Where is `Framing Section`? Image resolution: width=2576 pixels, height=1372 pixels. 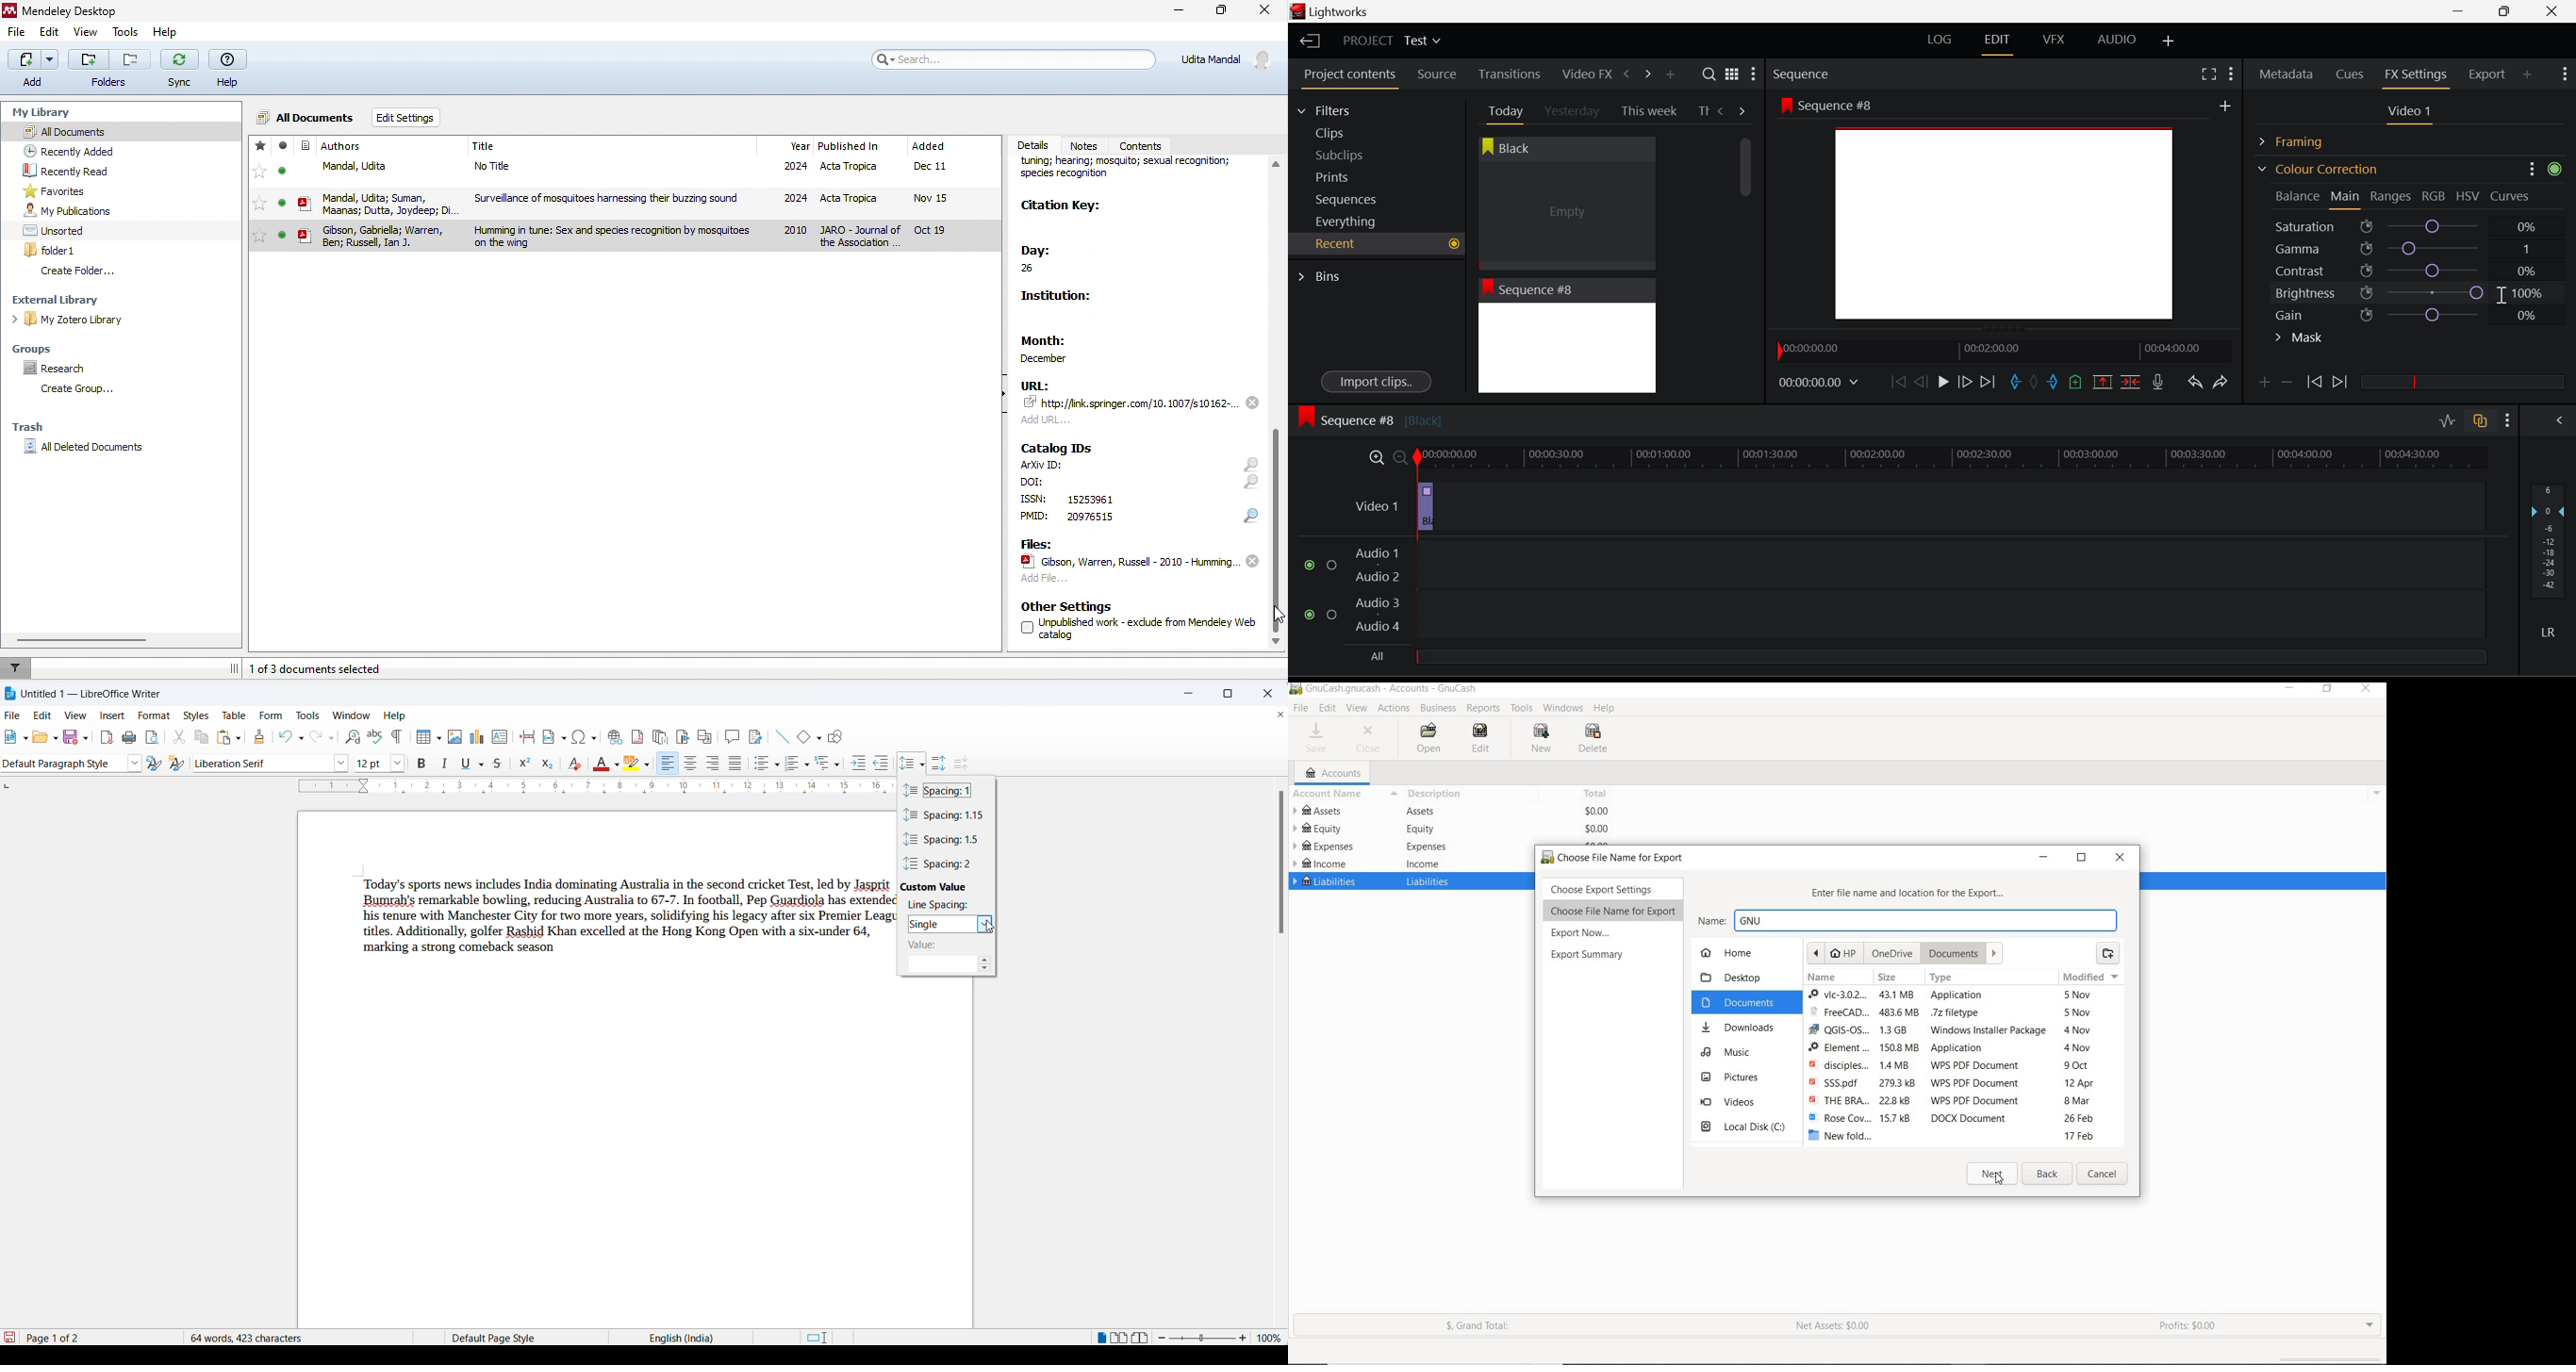
Framing Section is located at coordinates (2302, 140).